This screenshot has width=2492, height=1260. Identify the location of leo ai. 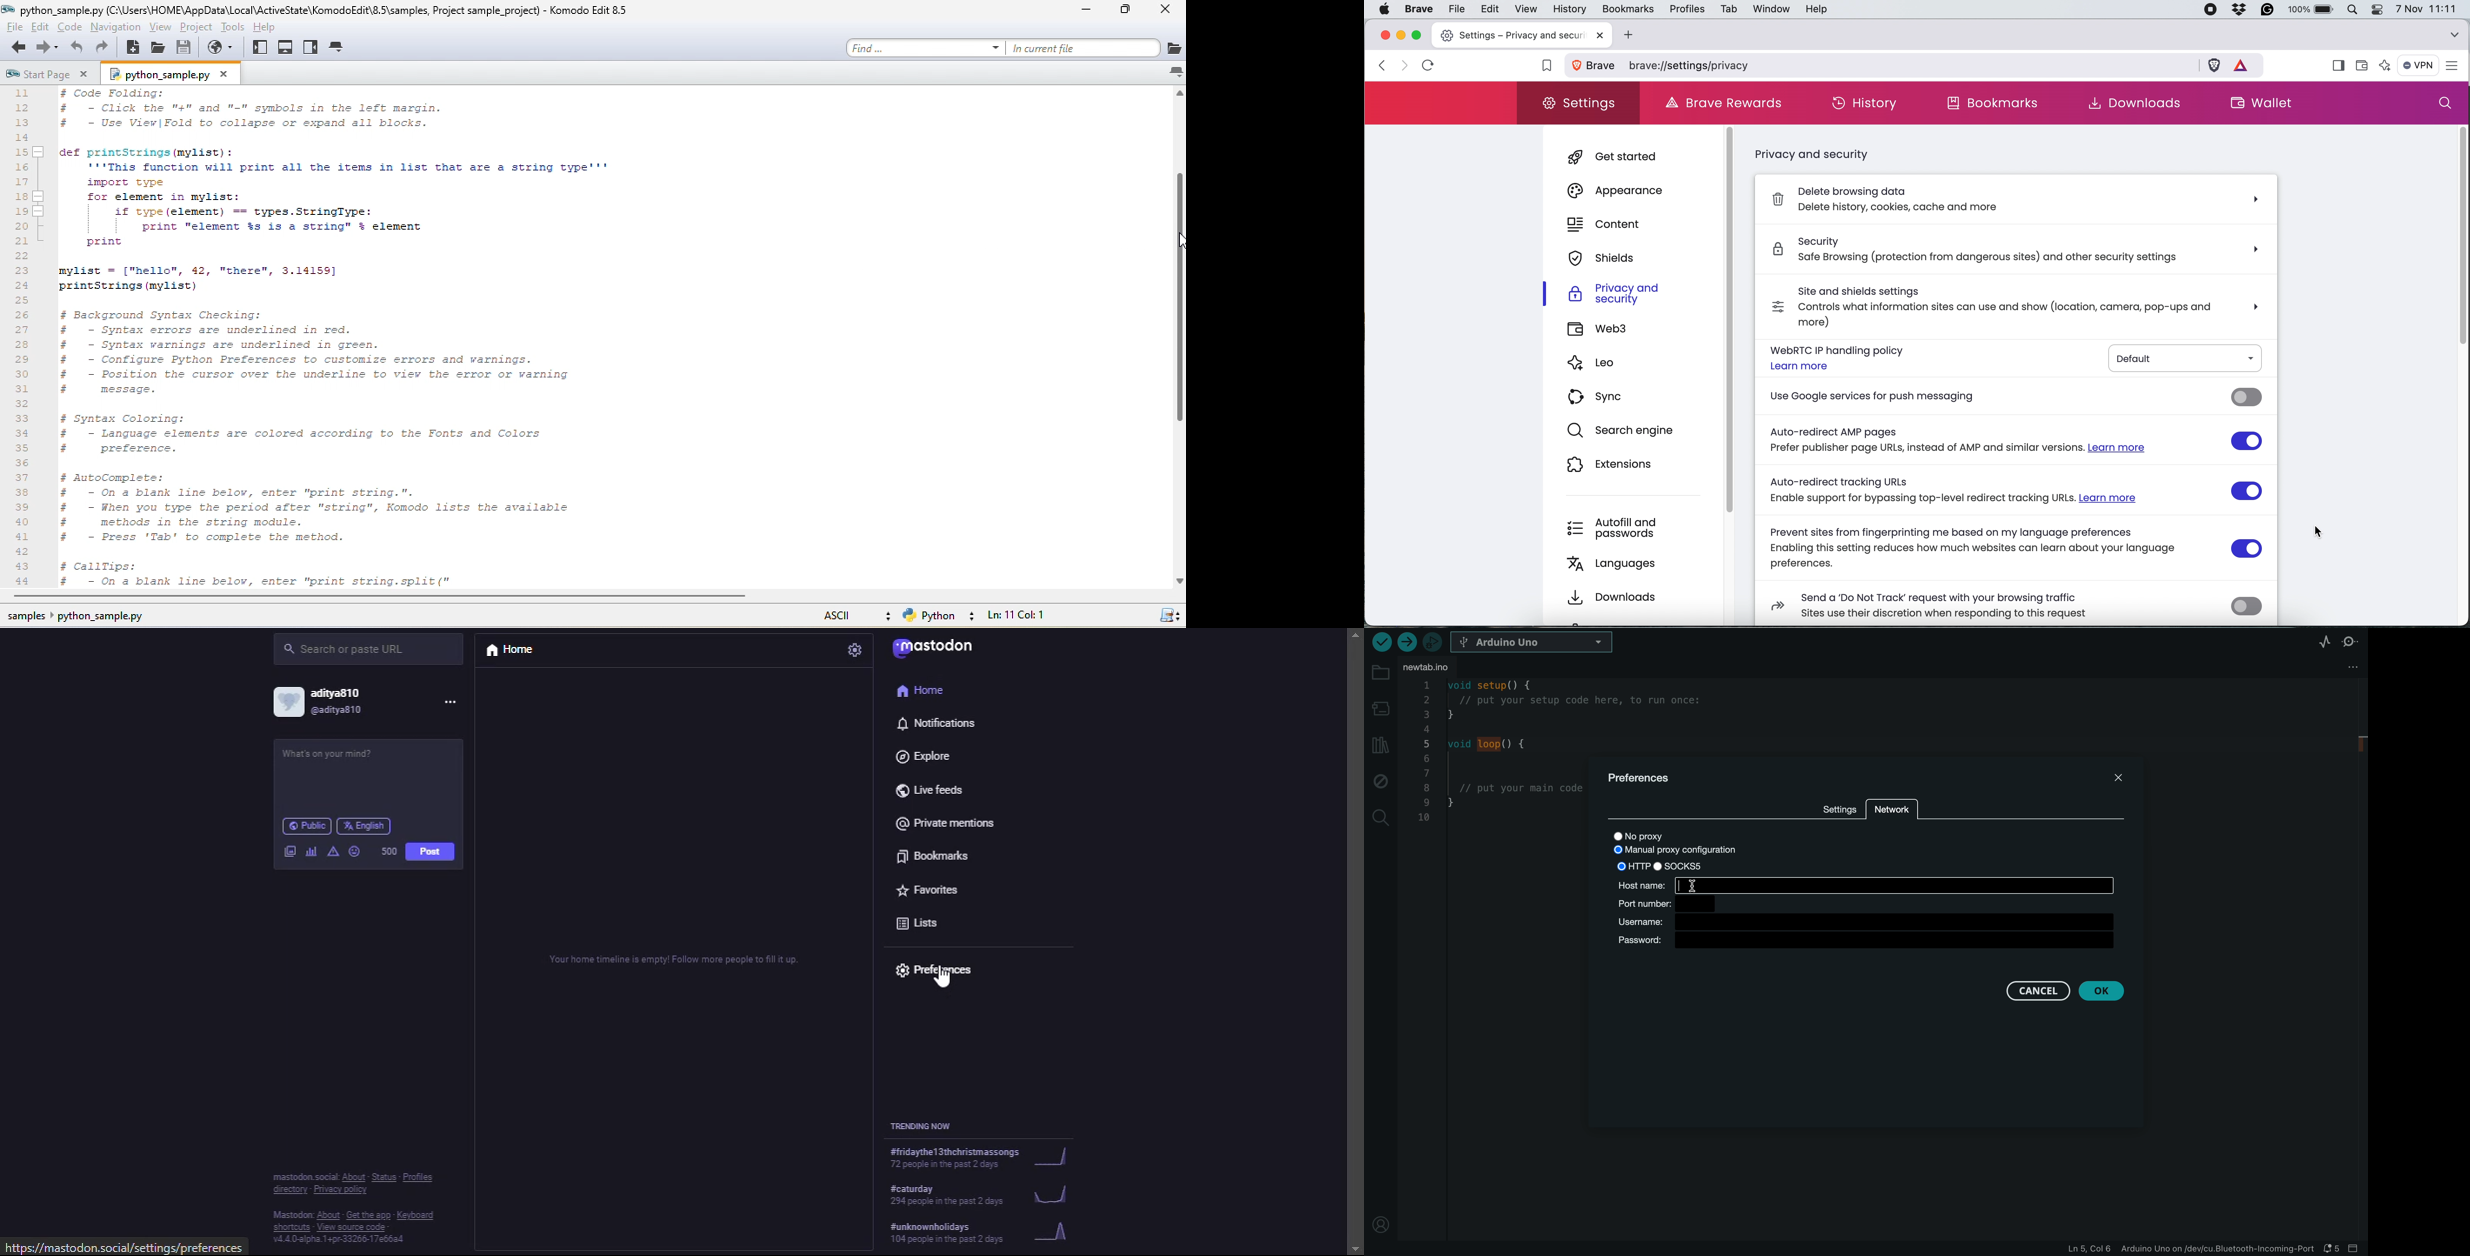
(2387, 67).